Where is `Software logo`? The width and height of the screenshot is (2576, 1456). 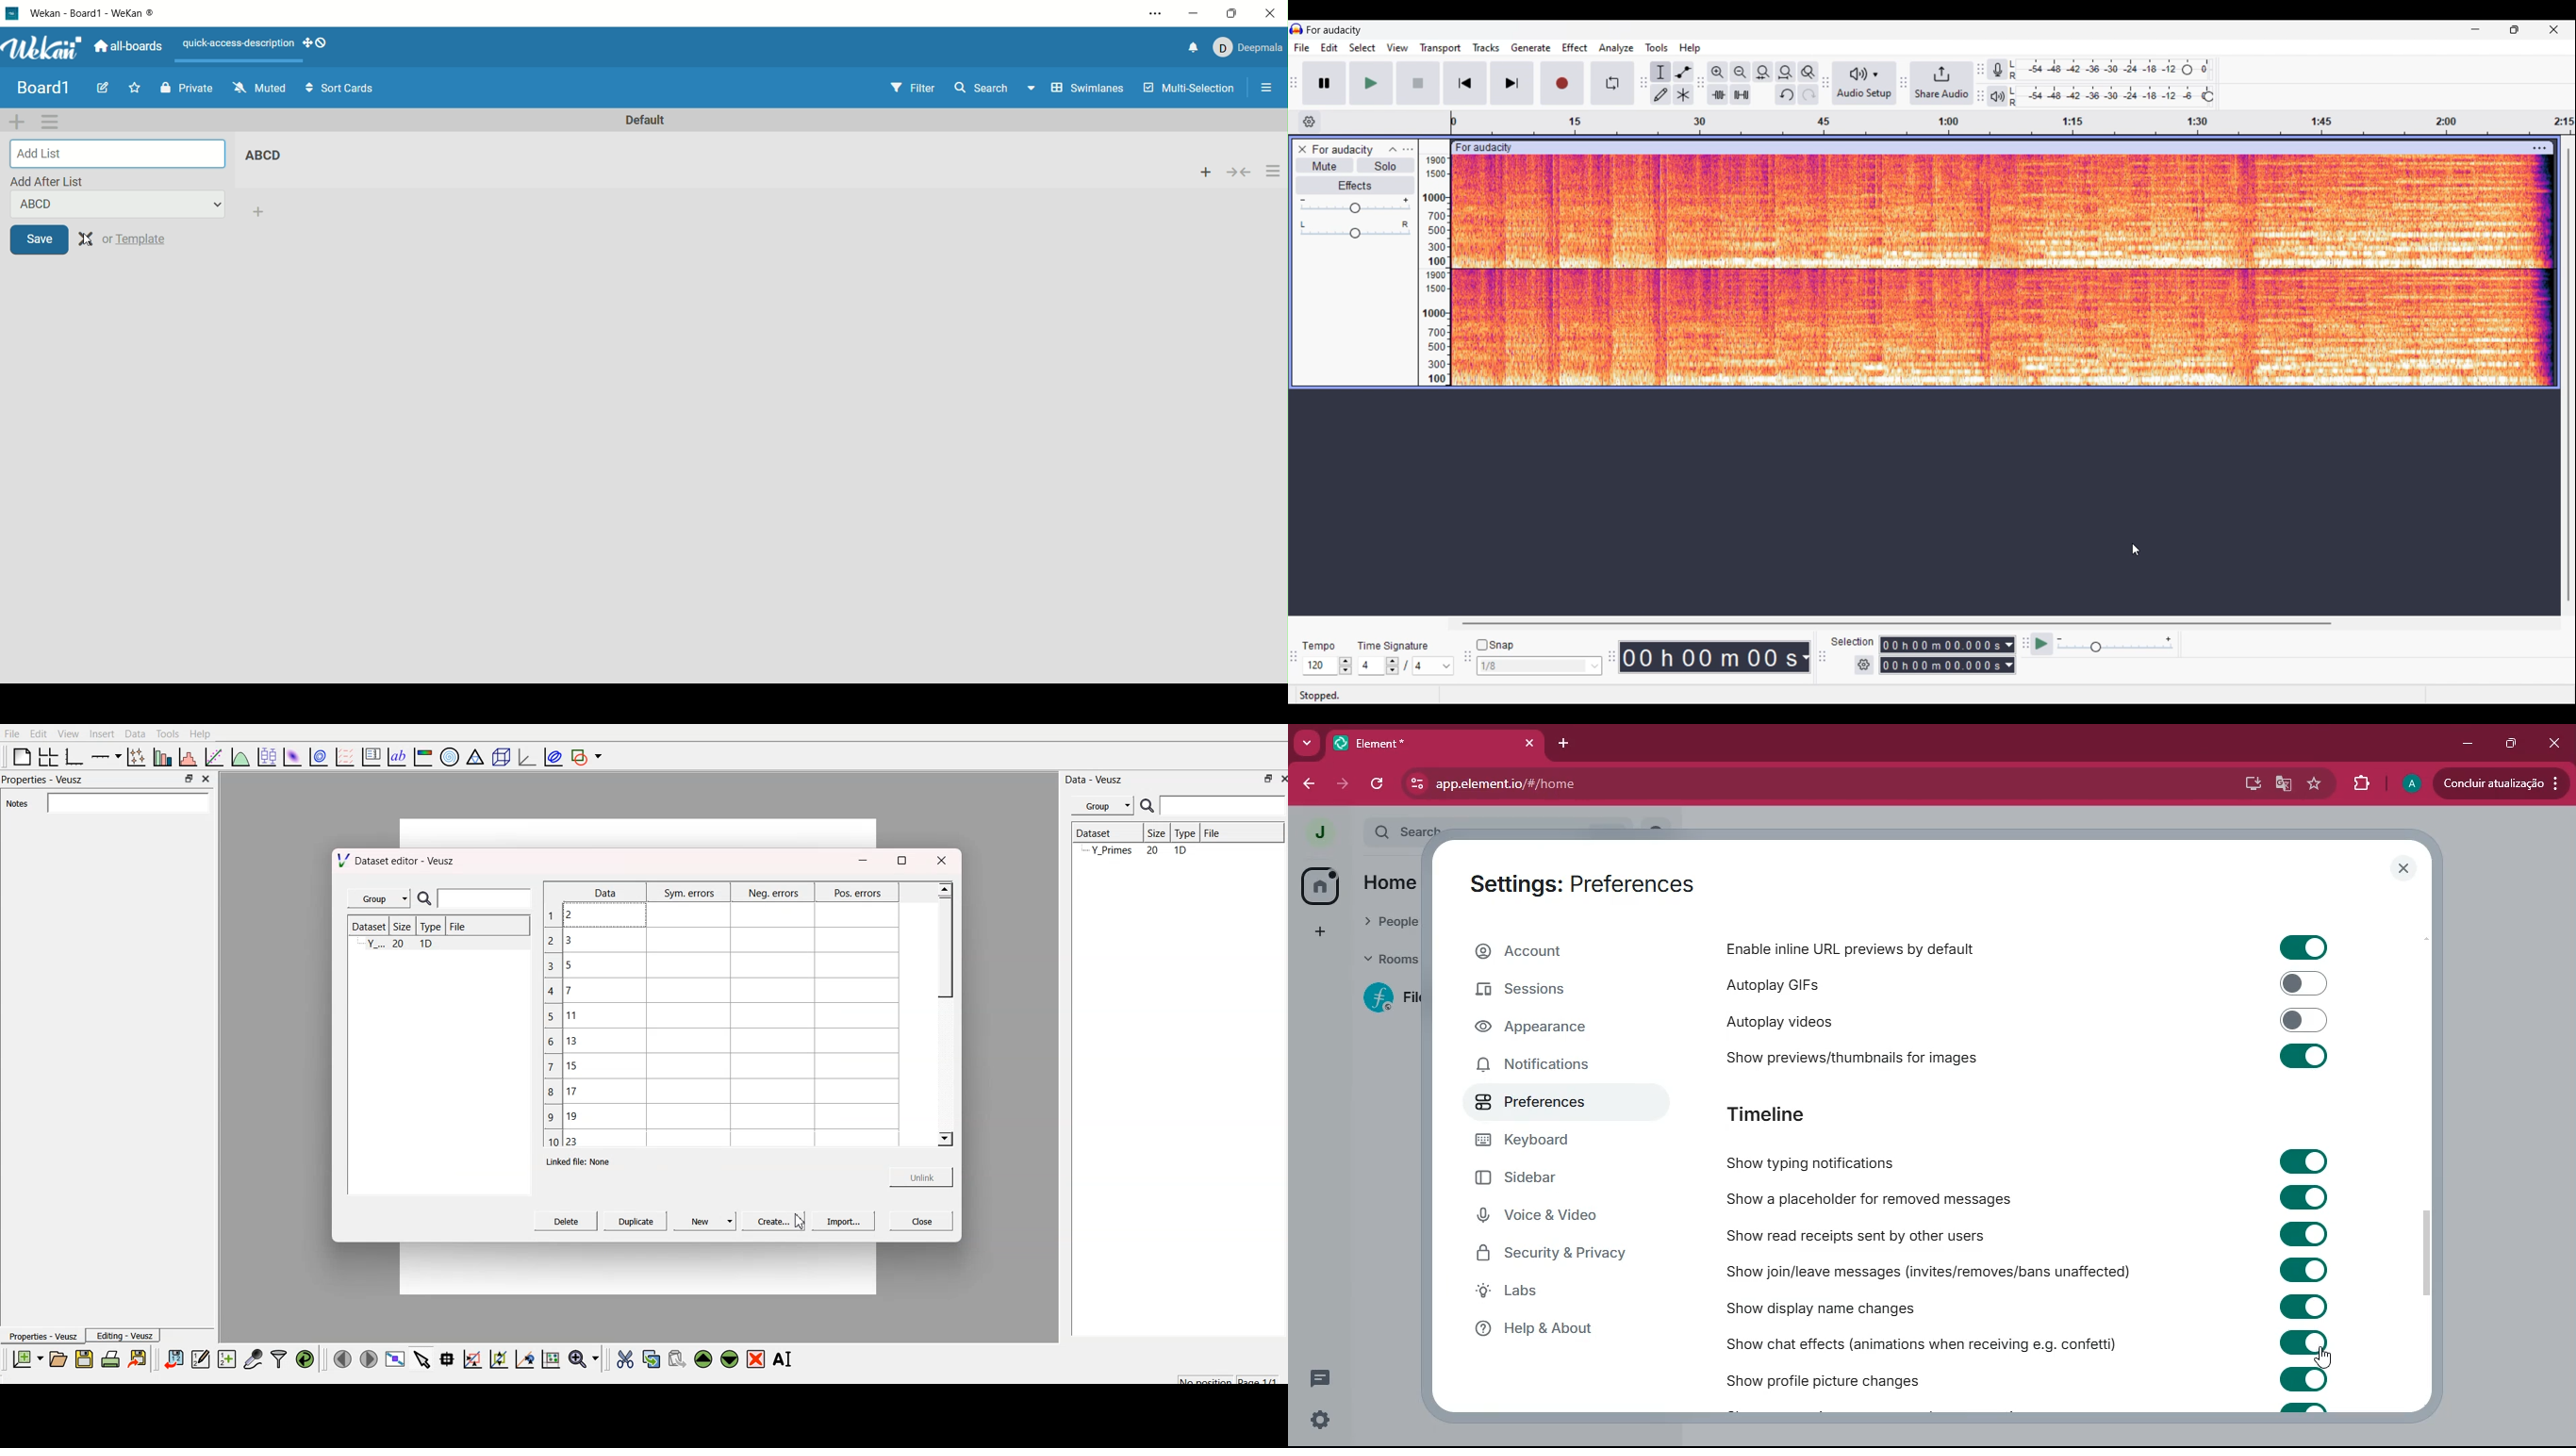 Software logo is located at coordinates (1297, 29).